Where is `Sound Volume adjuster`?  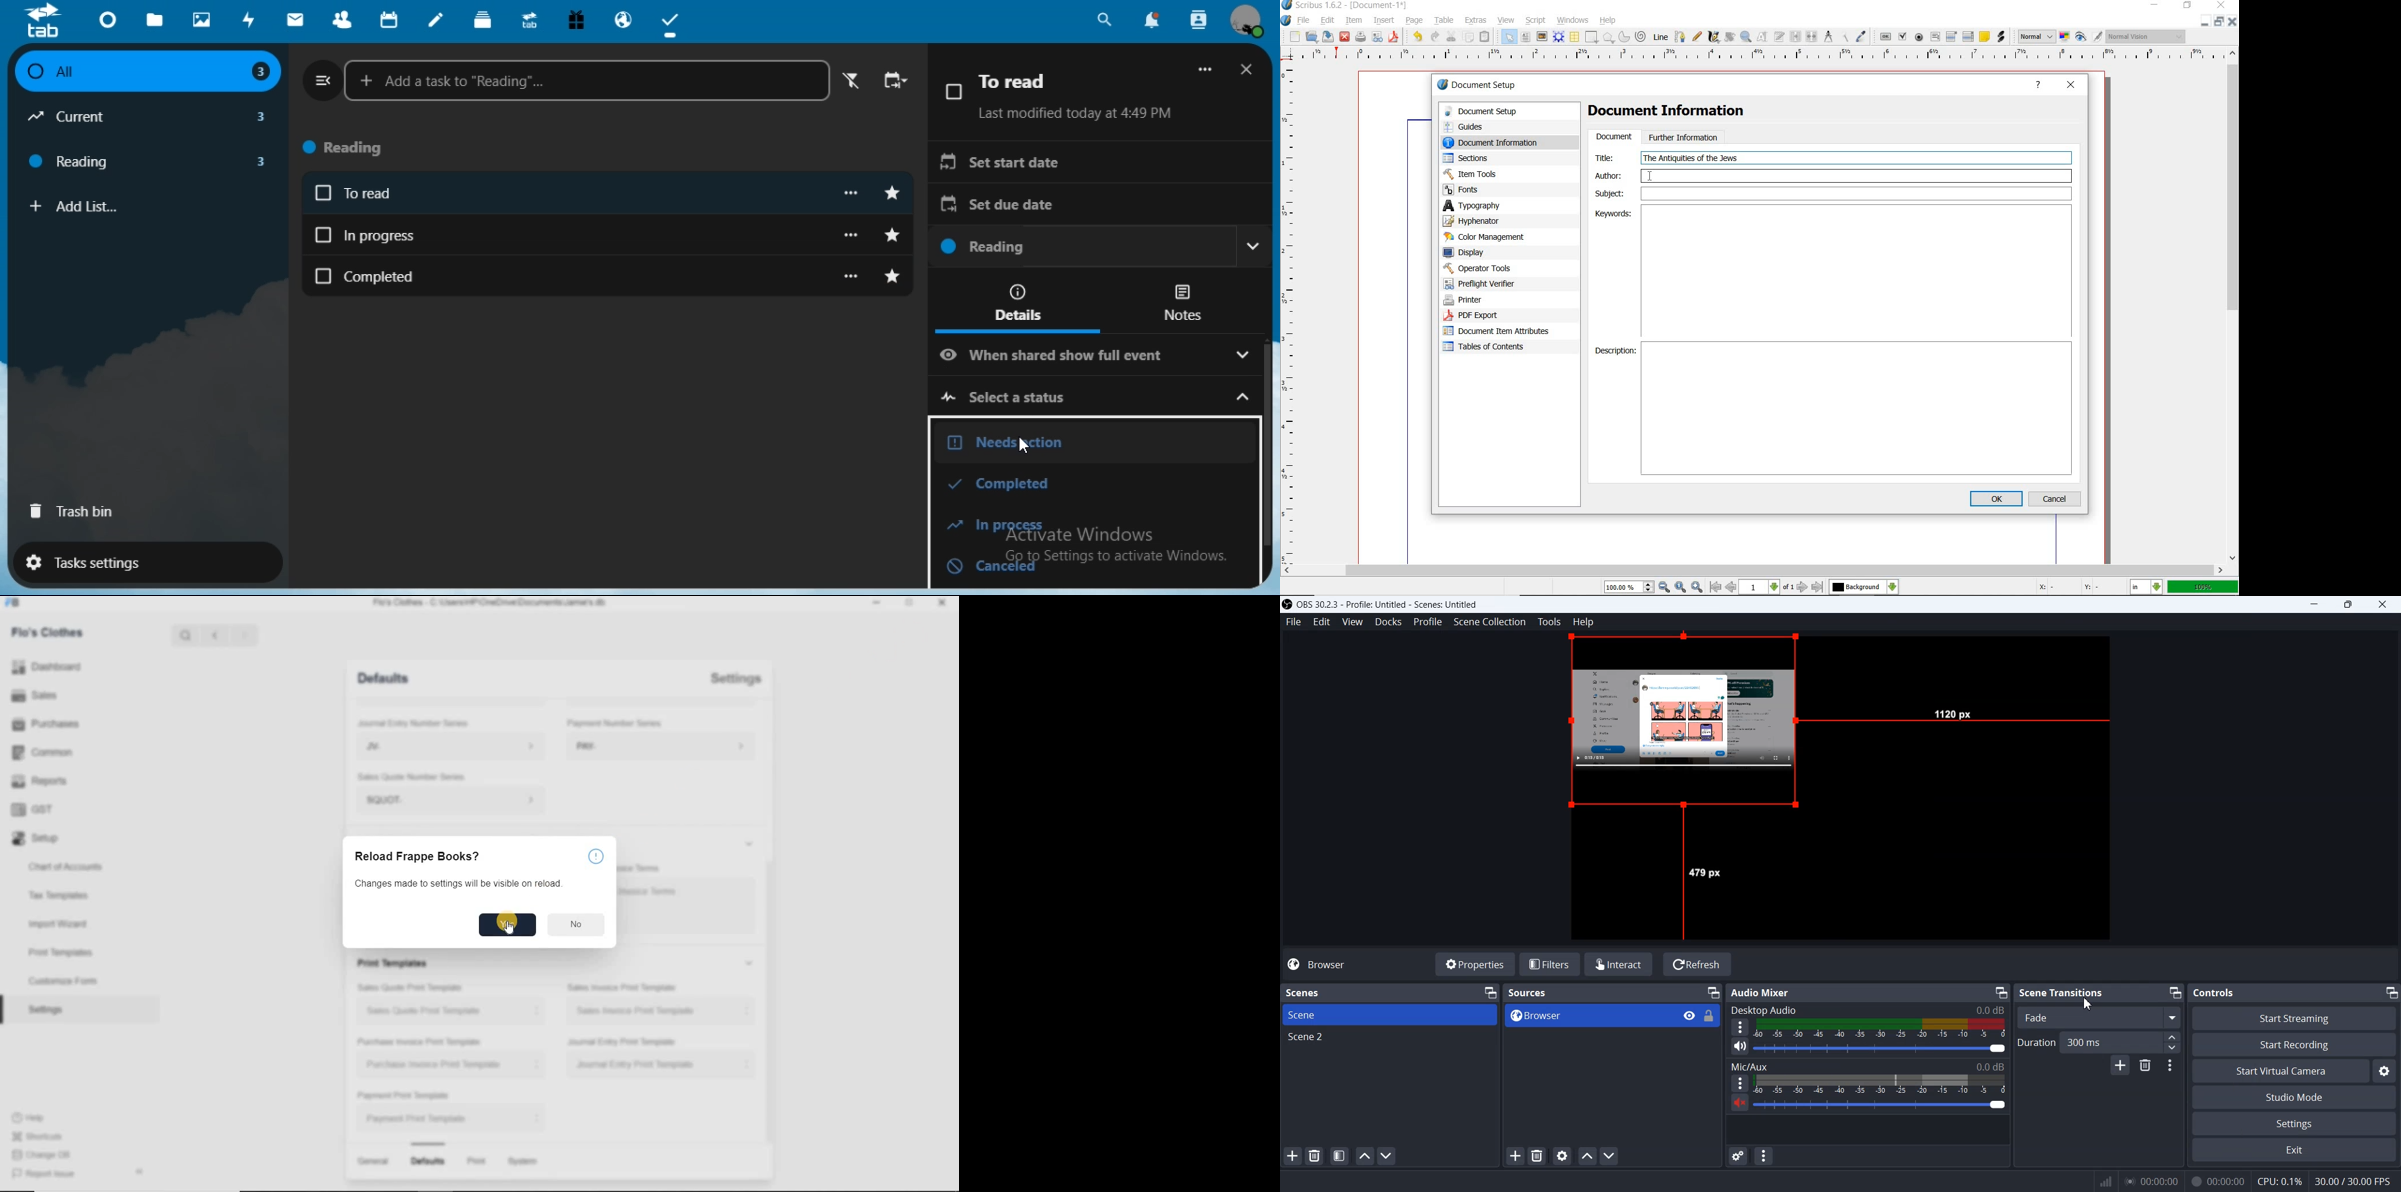 Sound Volume adjuster is located at coordinates (1887, 1106).